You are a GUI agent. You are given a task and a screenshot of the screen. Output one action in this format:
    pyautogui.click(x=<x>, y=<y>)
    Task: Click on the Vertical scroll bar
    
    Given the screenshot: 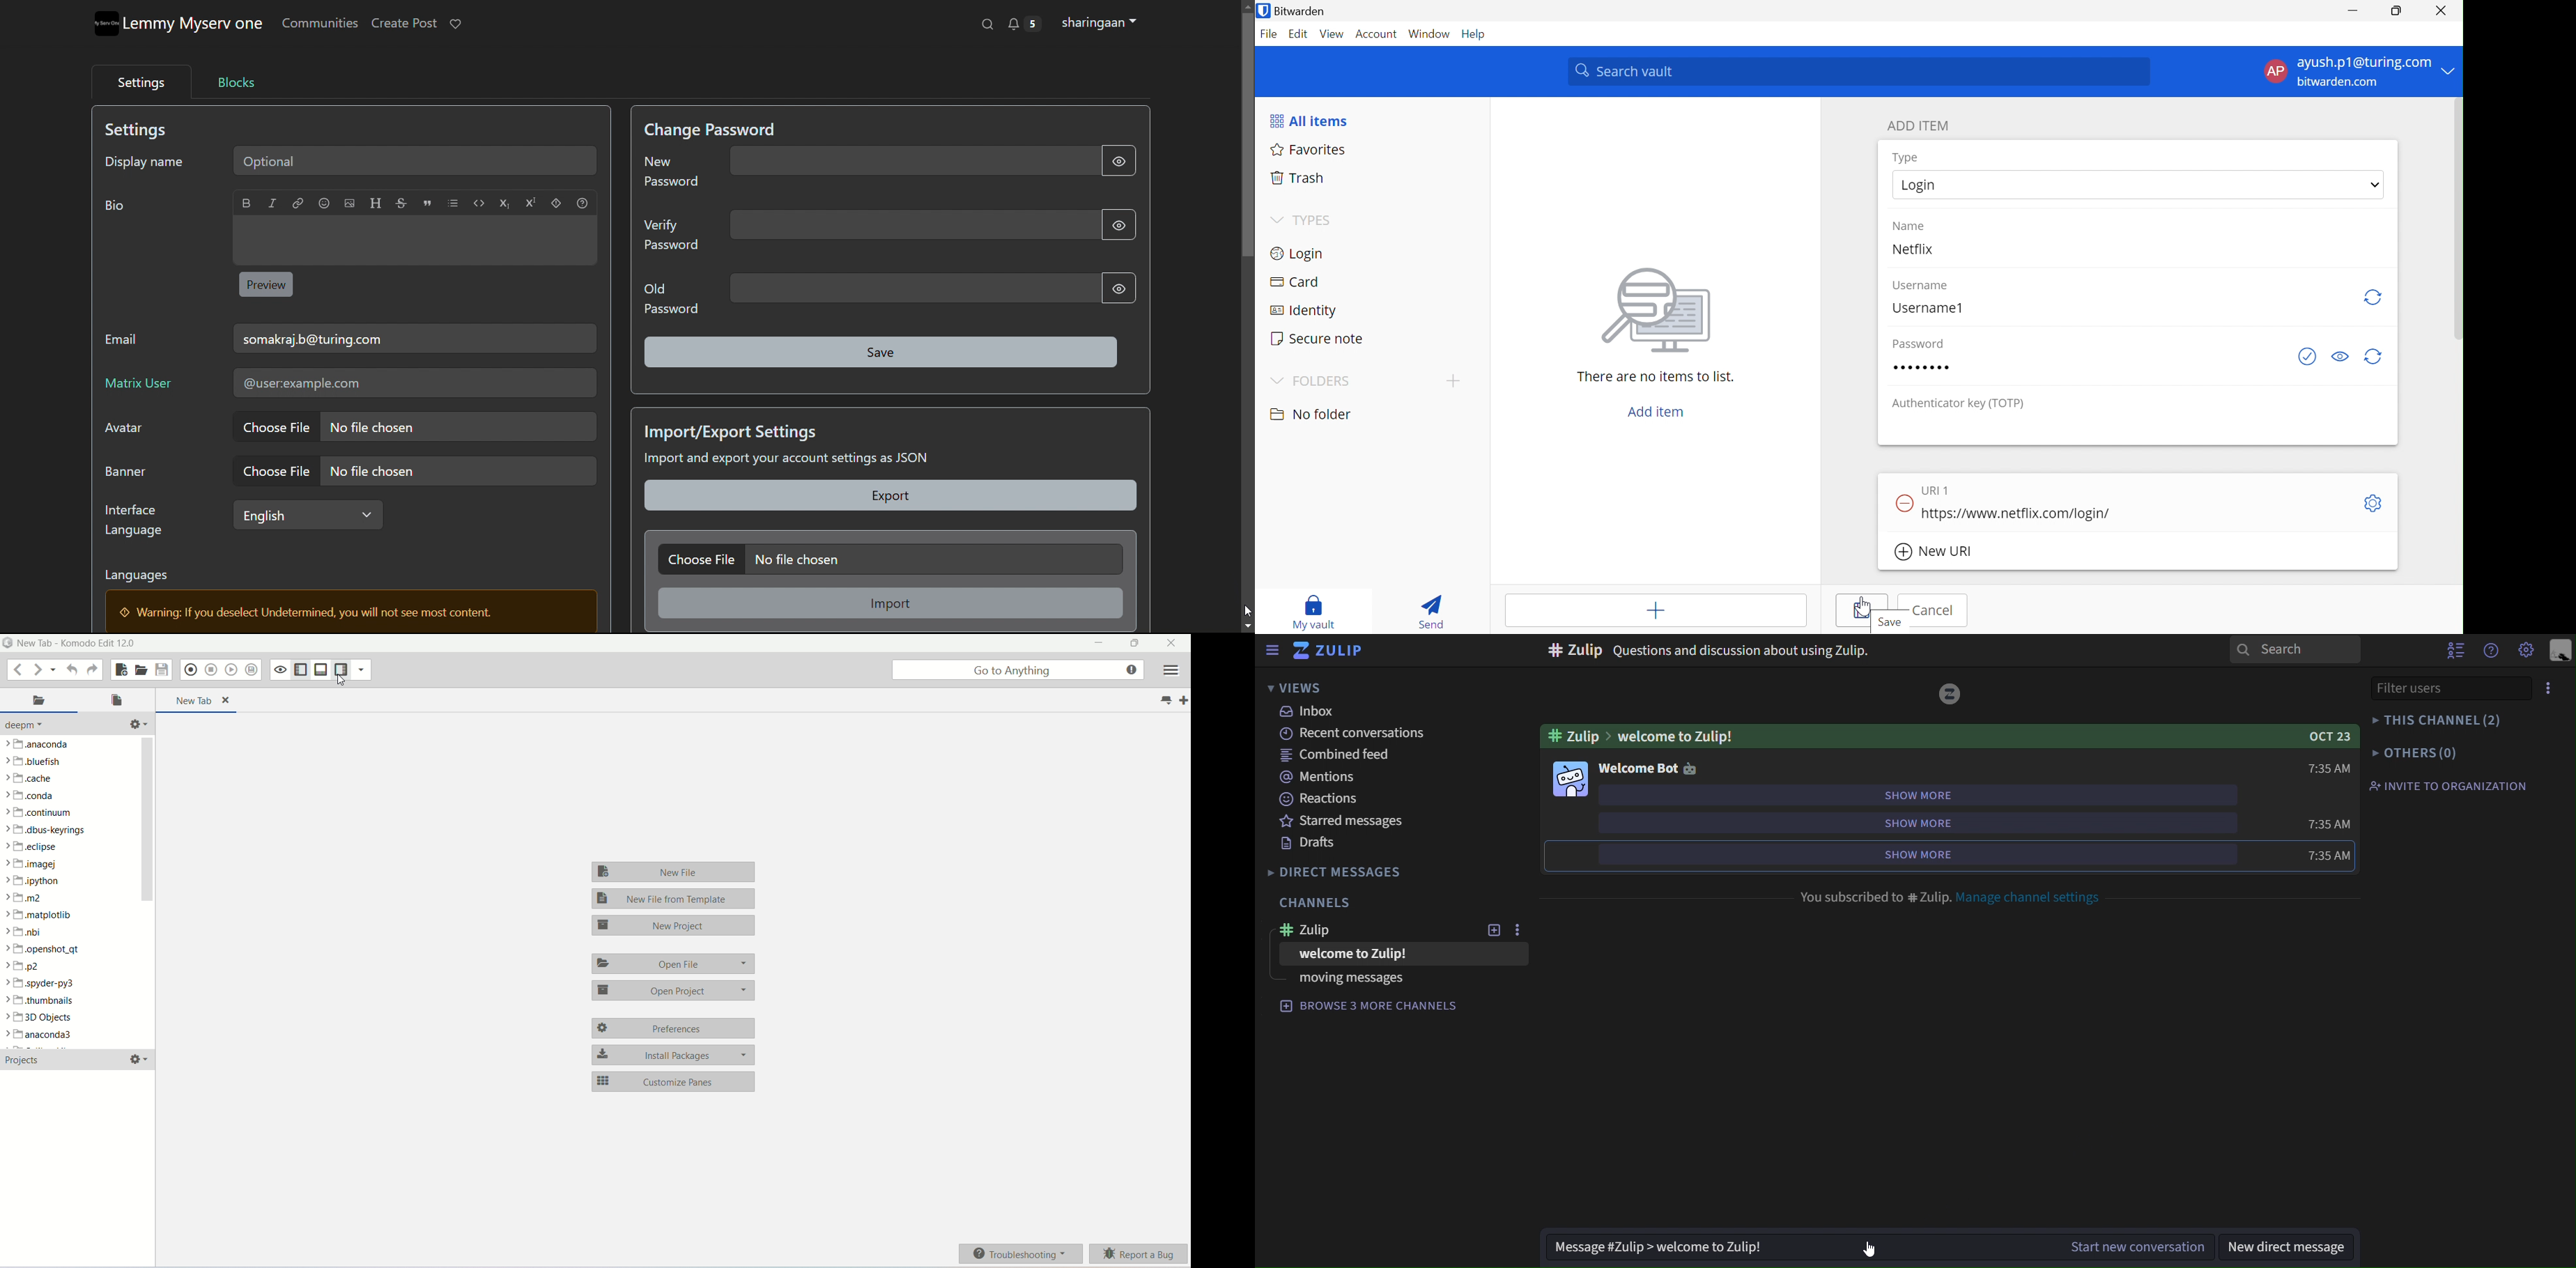 What is the action you would take?
    pyautogui.click(x=1247, y=141)
    